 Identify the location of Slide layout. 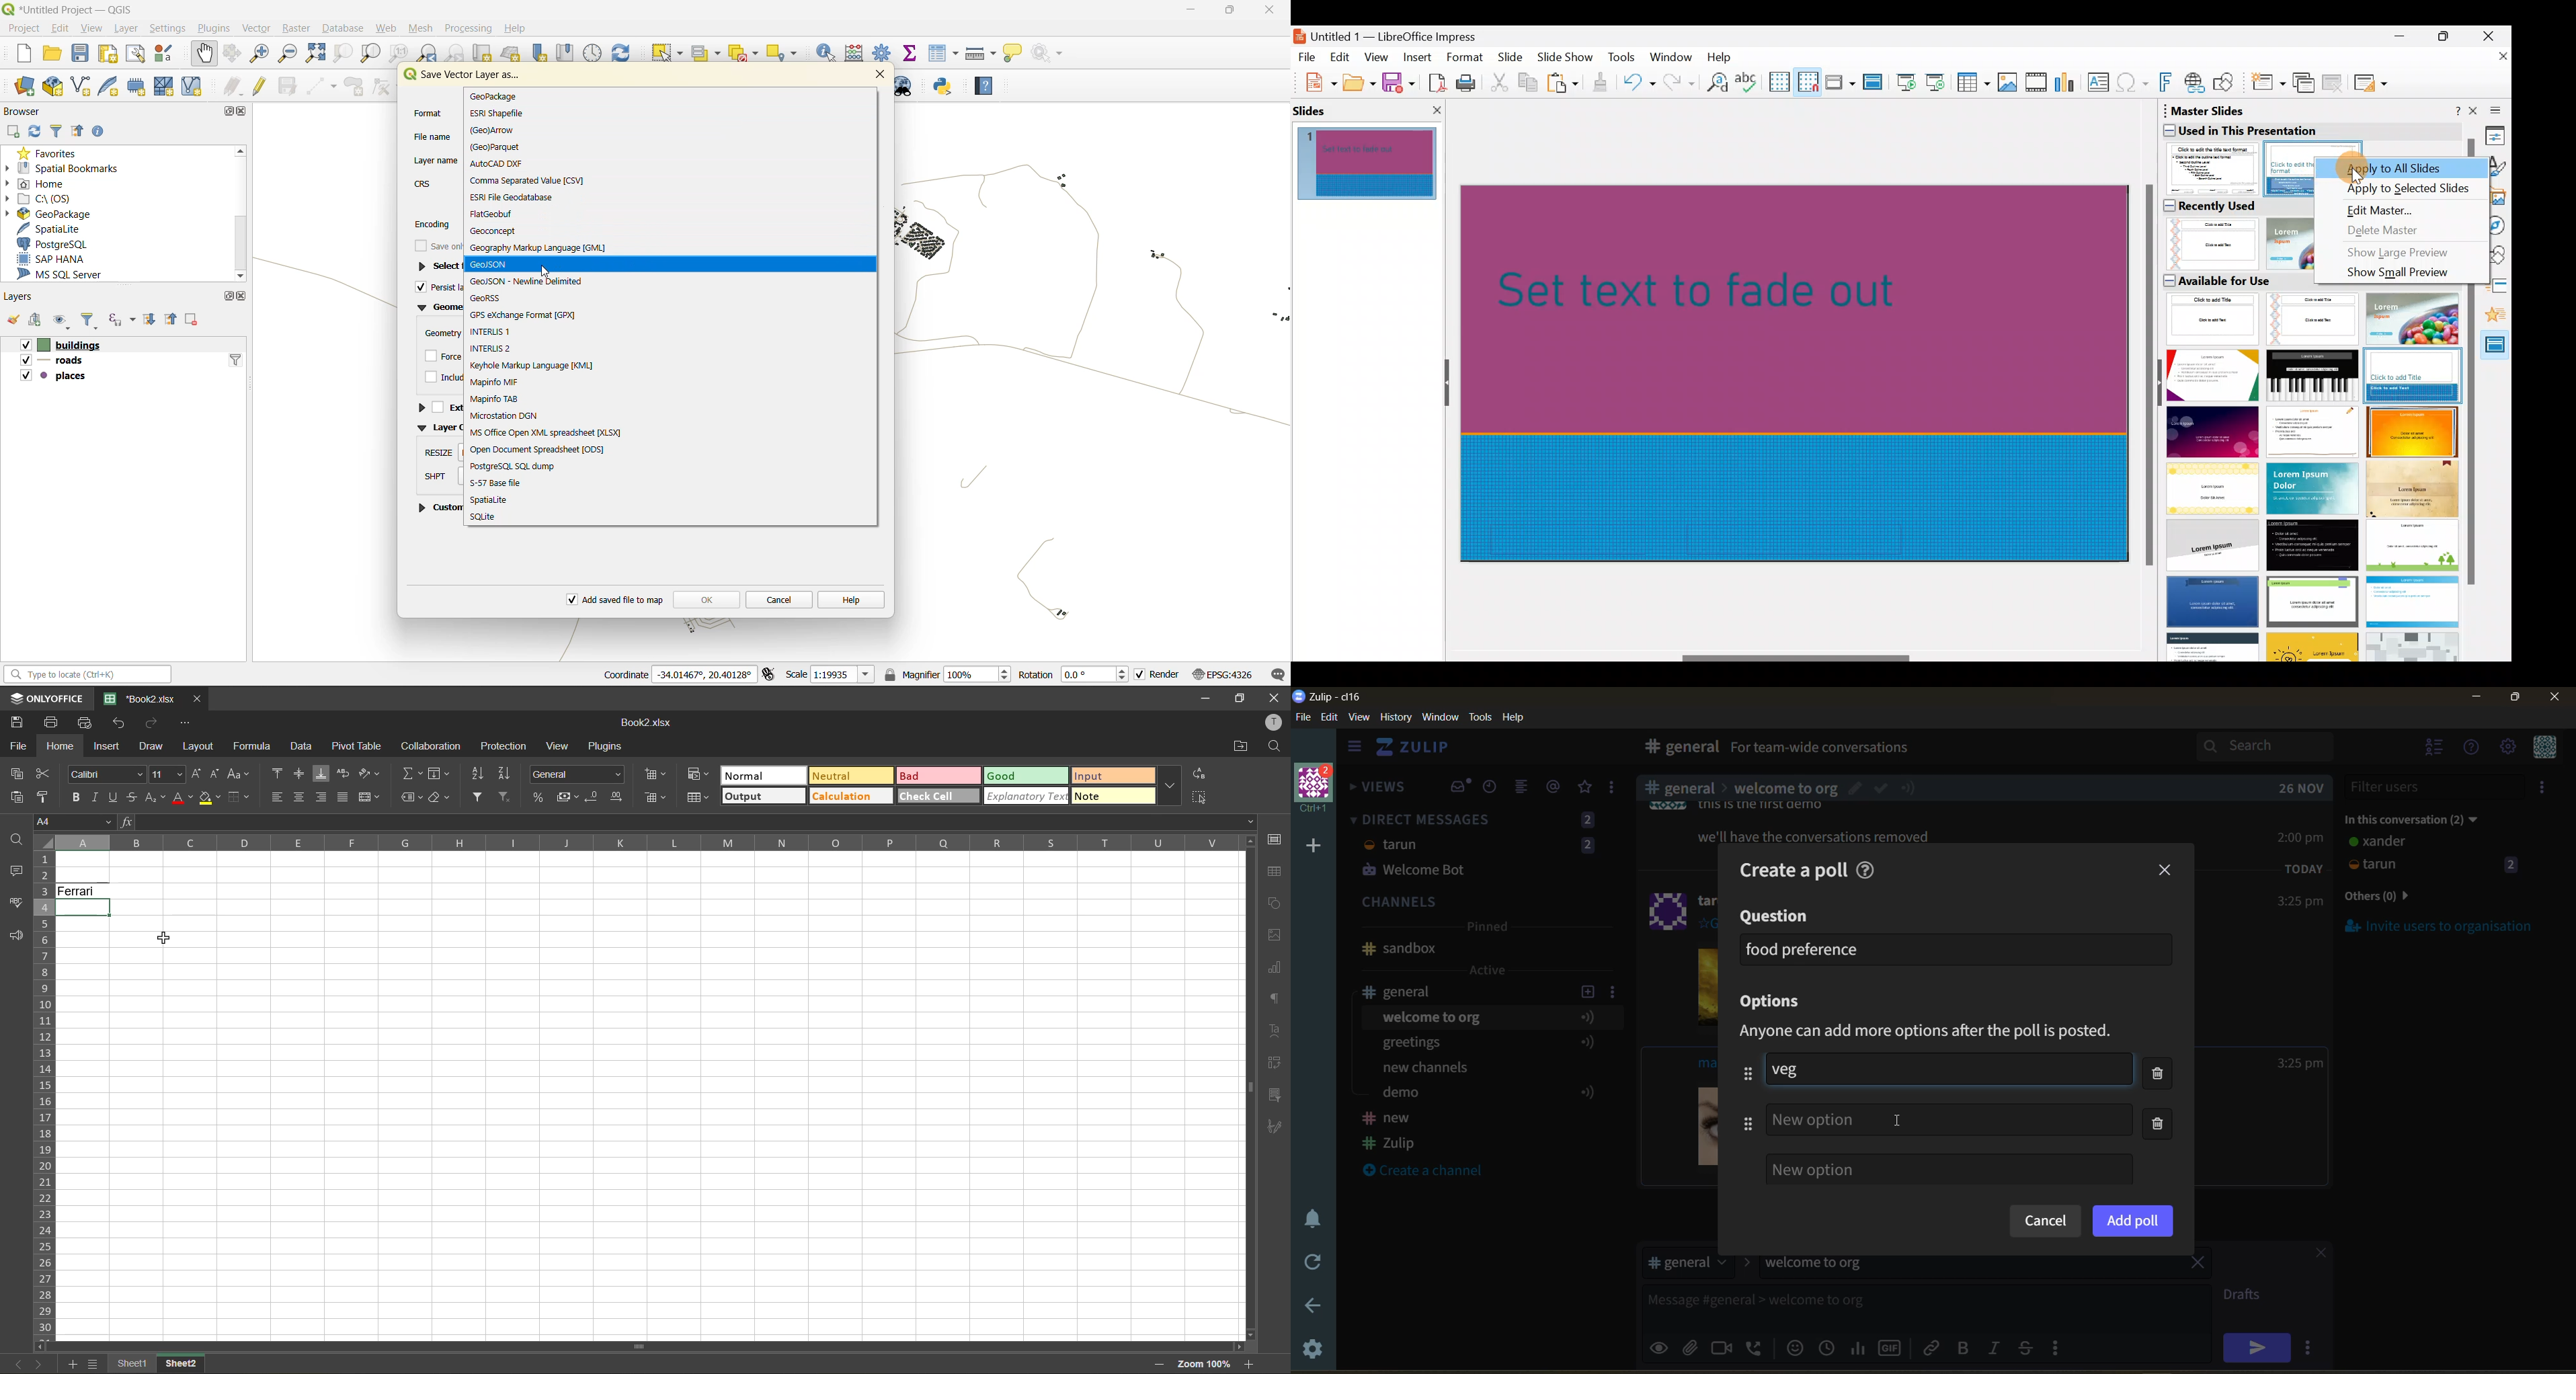
(2372, 83).